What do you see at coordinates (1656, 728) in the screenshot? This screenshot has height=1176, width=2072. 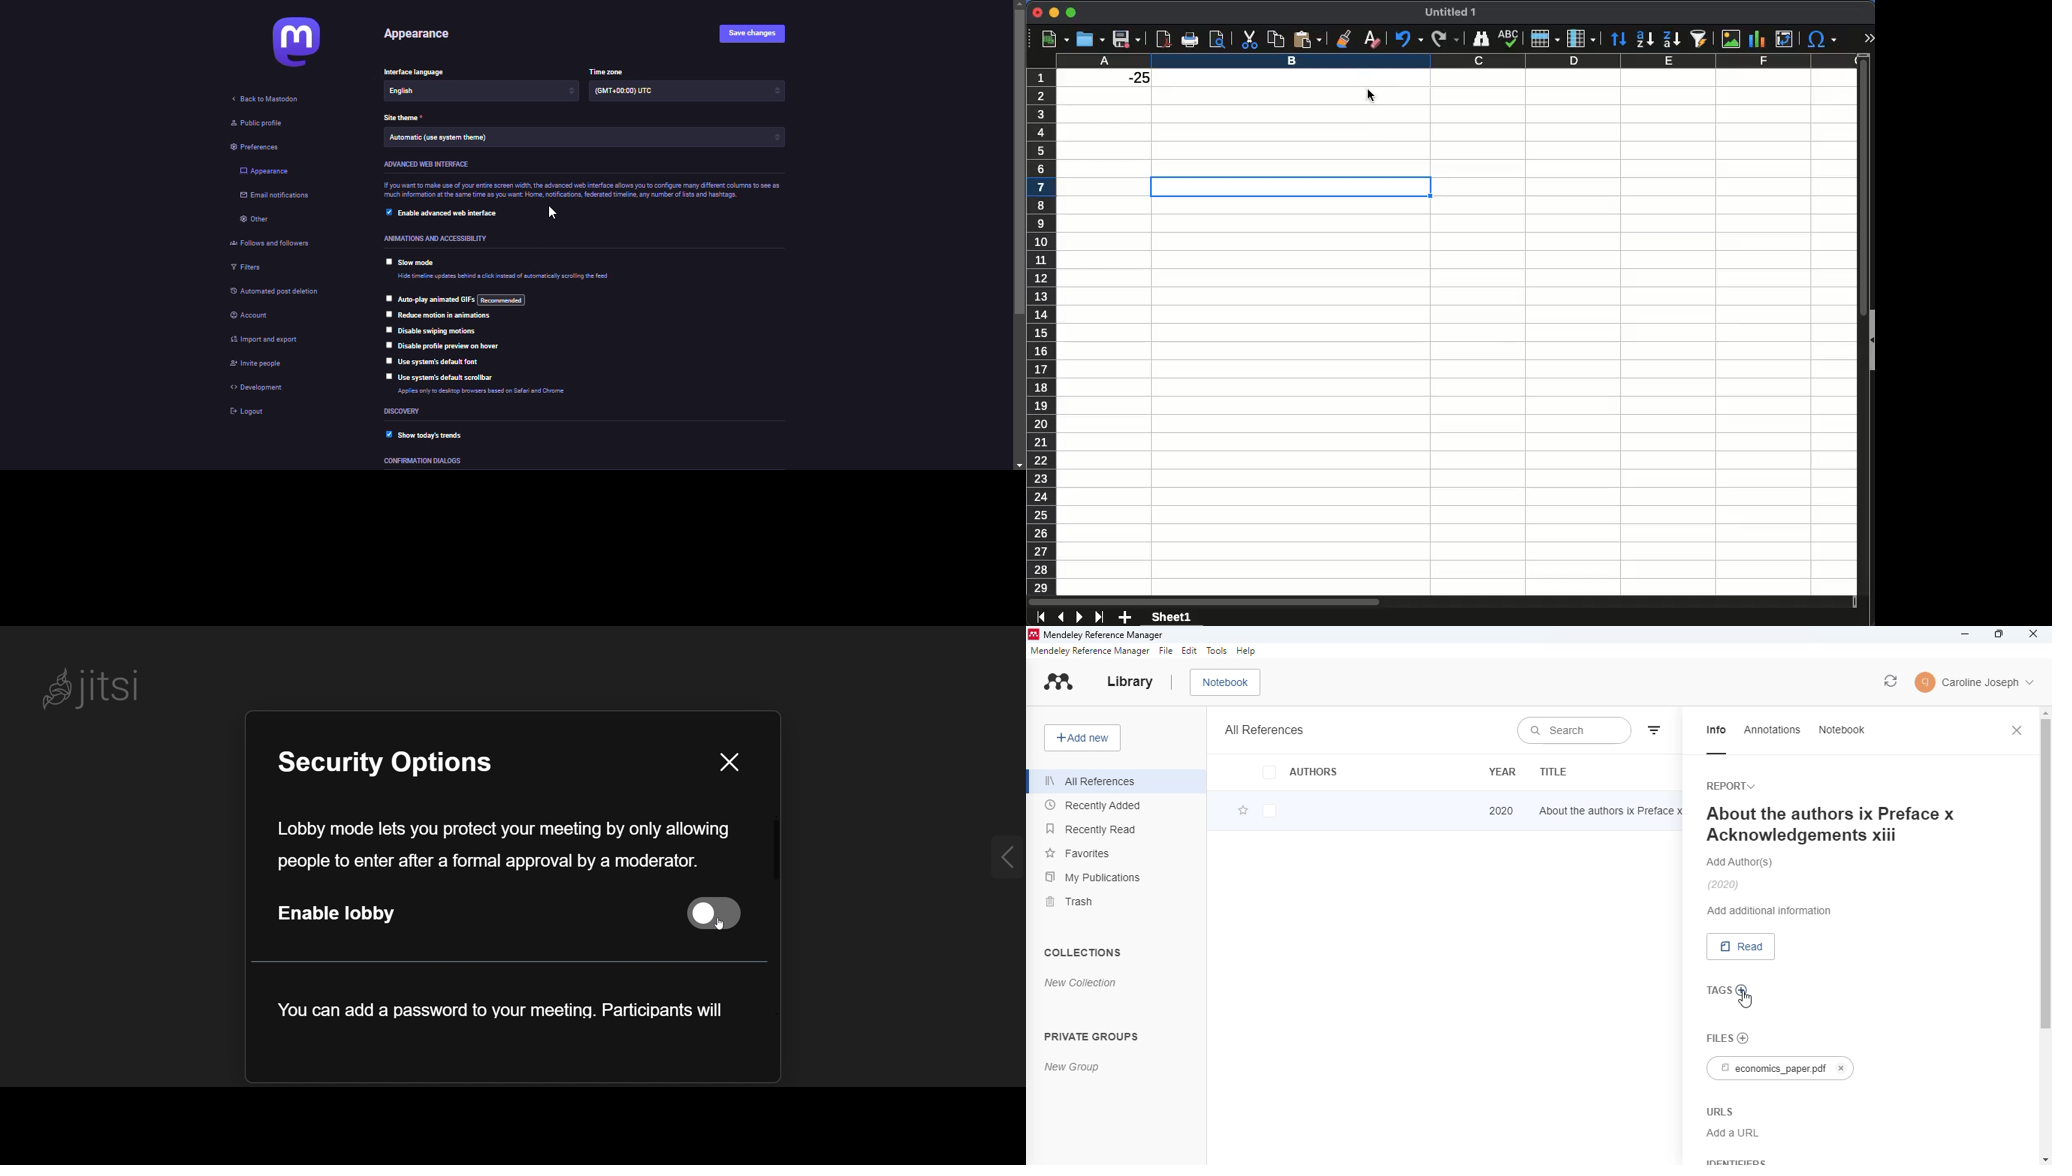 I see `filter by` at bounding box center [1656, 728].